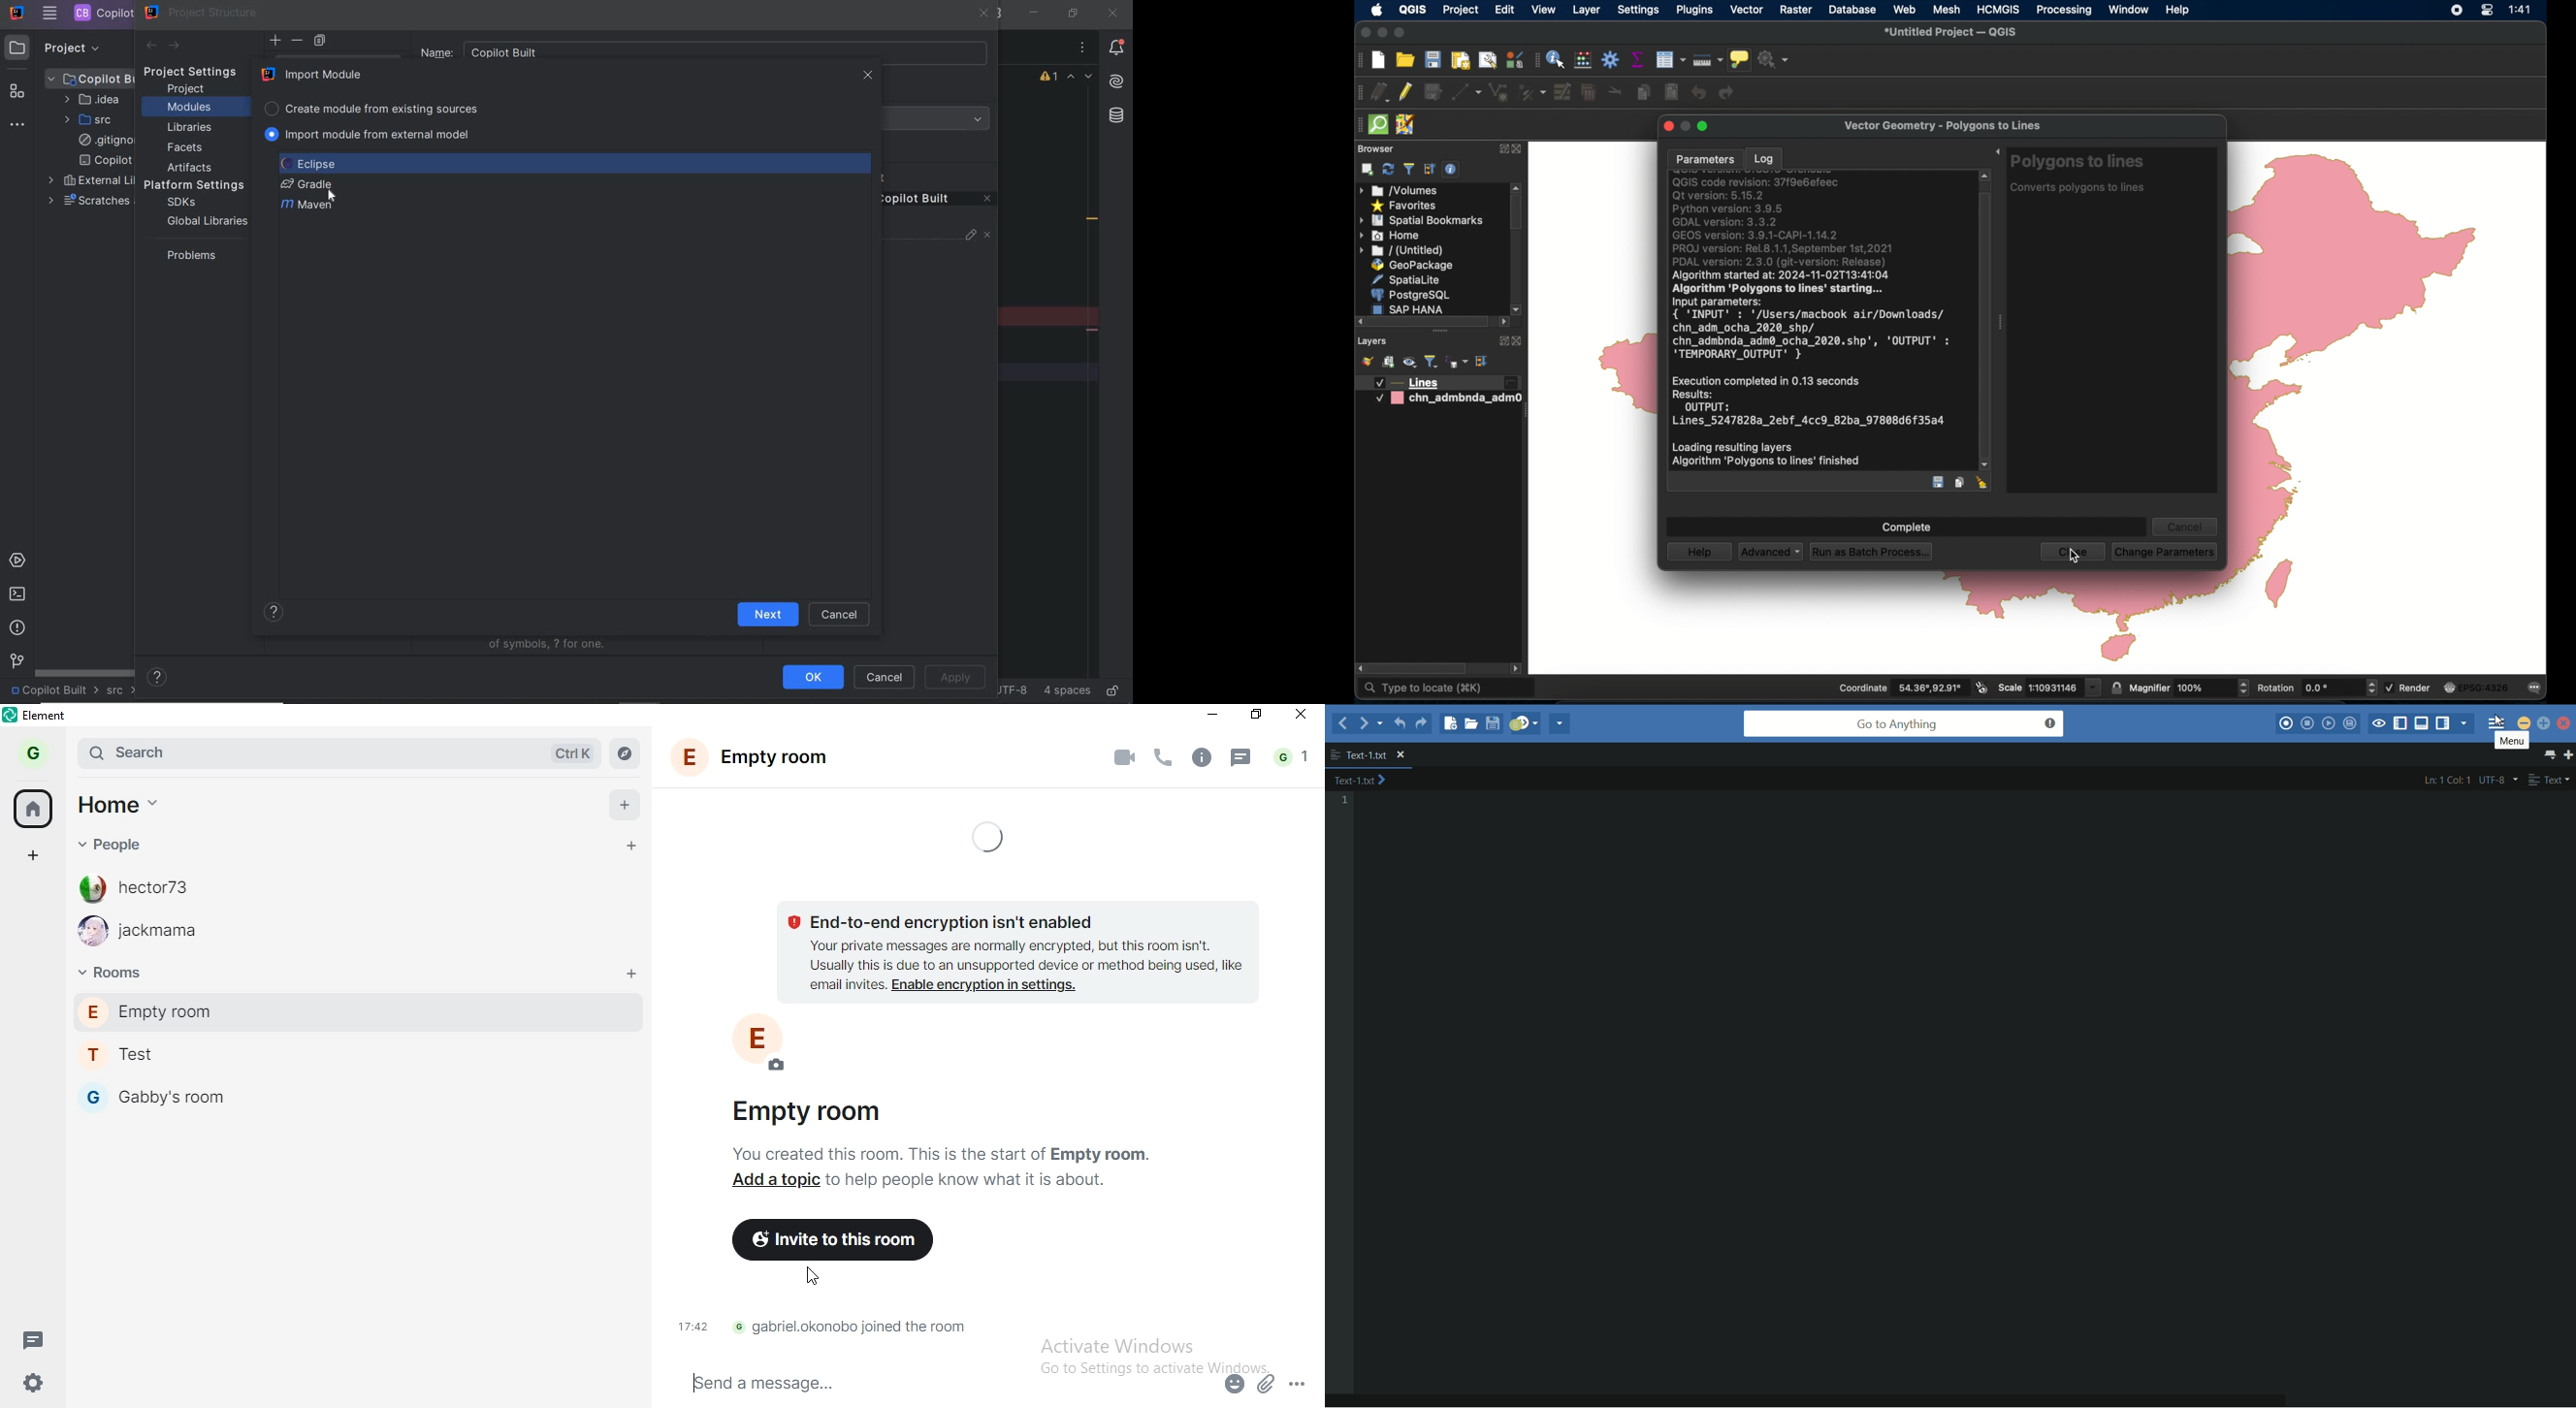 This screenshot has height=1428, width=2576. Describe the element at coordinates (1409, 309) in the screenshot. I see `sap hana` at that location.